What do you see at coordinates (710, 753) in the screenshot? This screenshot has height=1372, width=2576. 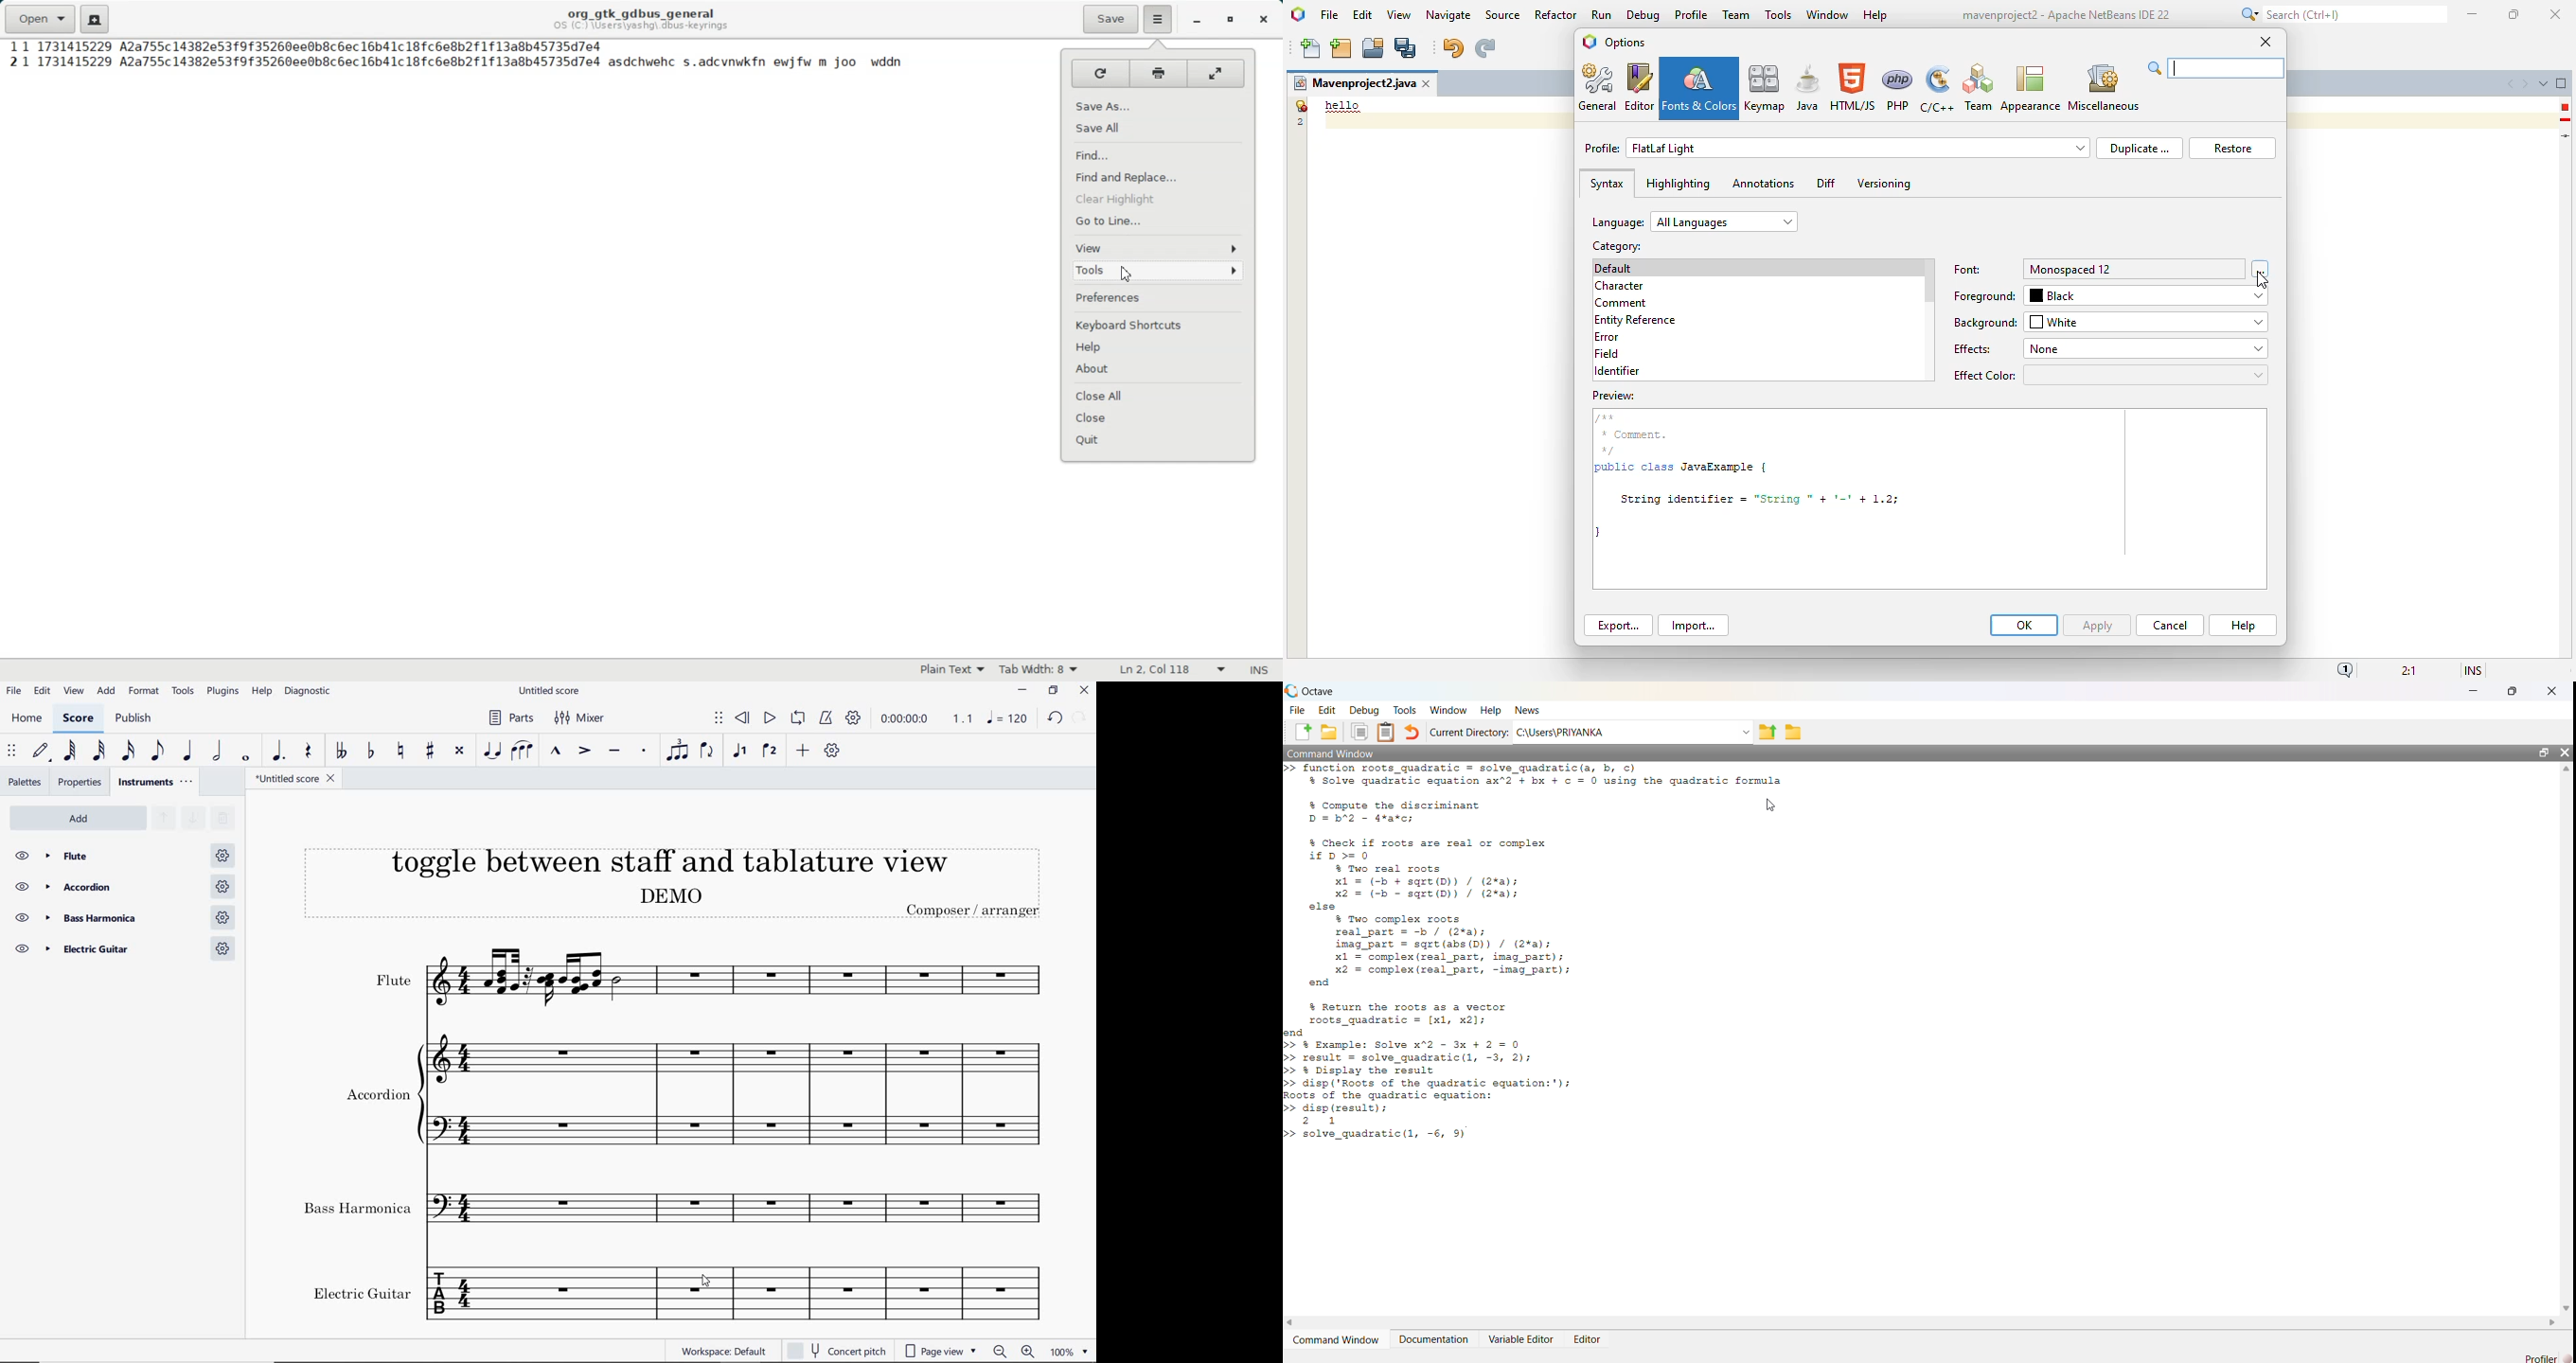 I see `flip direction` at bounding box center [710, 753].